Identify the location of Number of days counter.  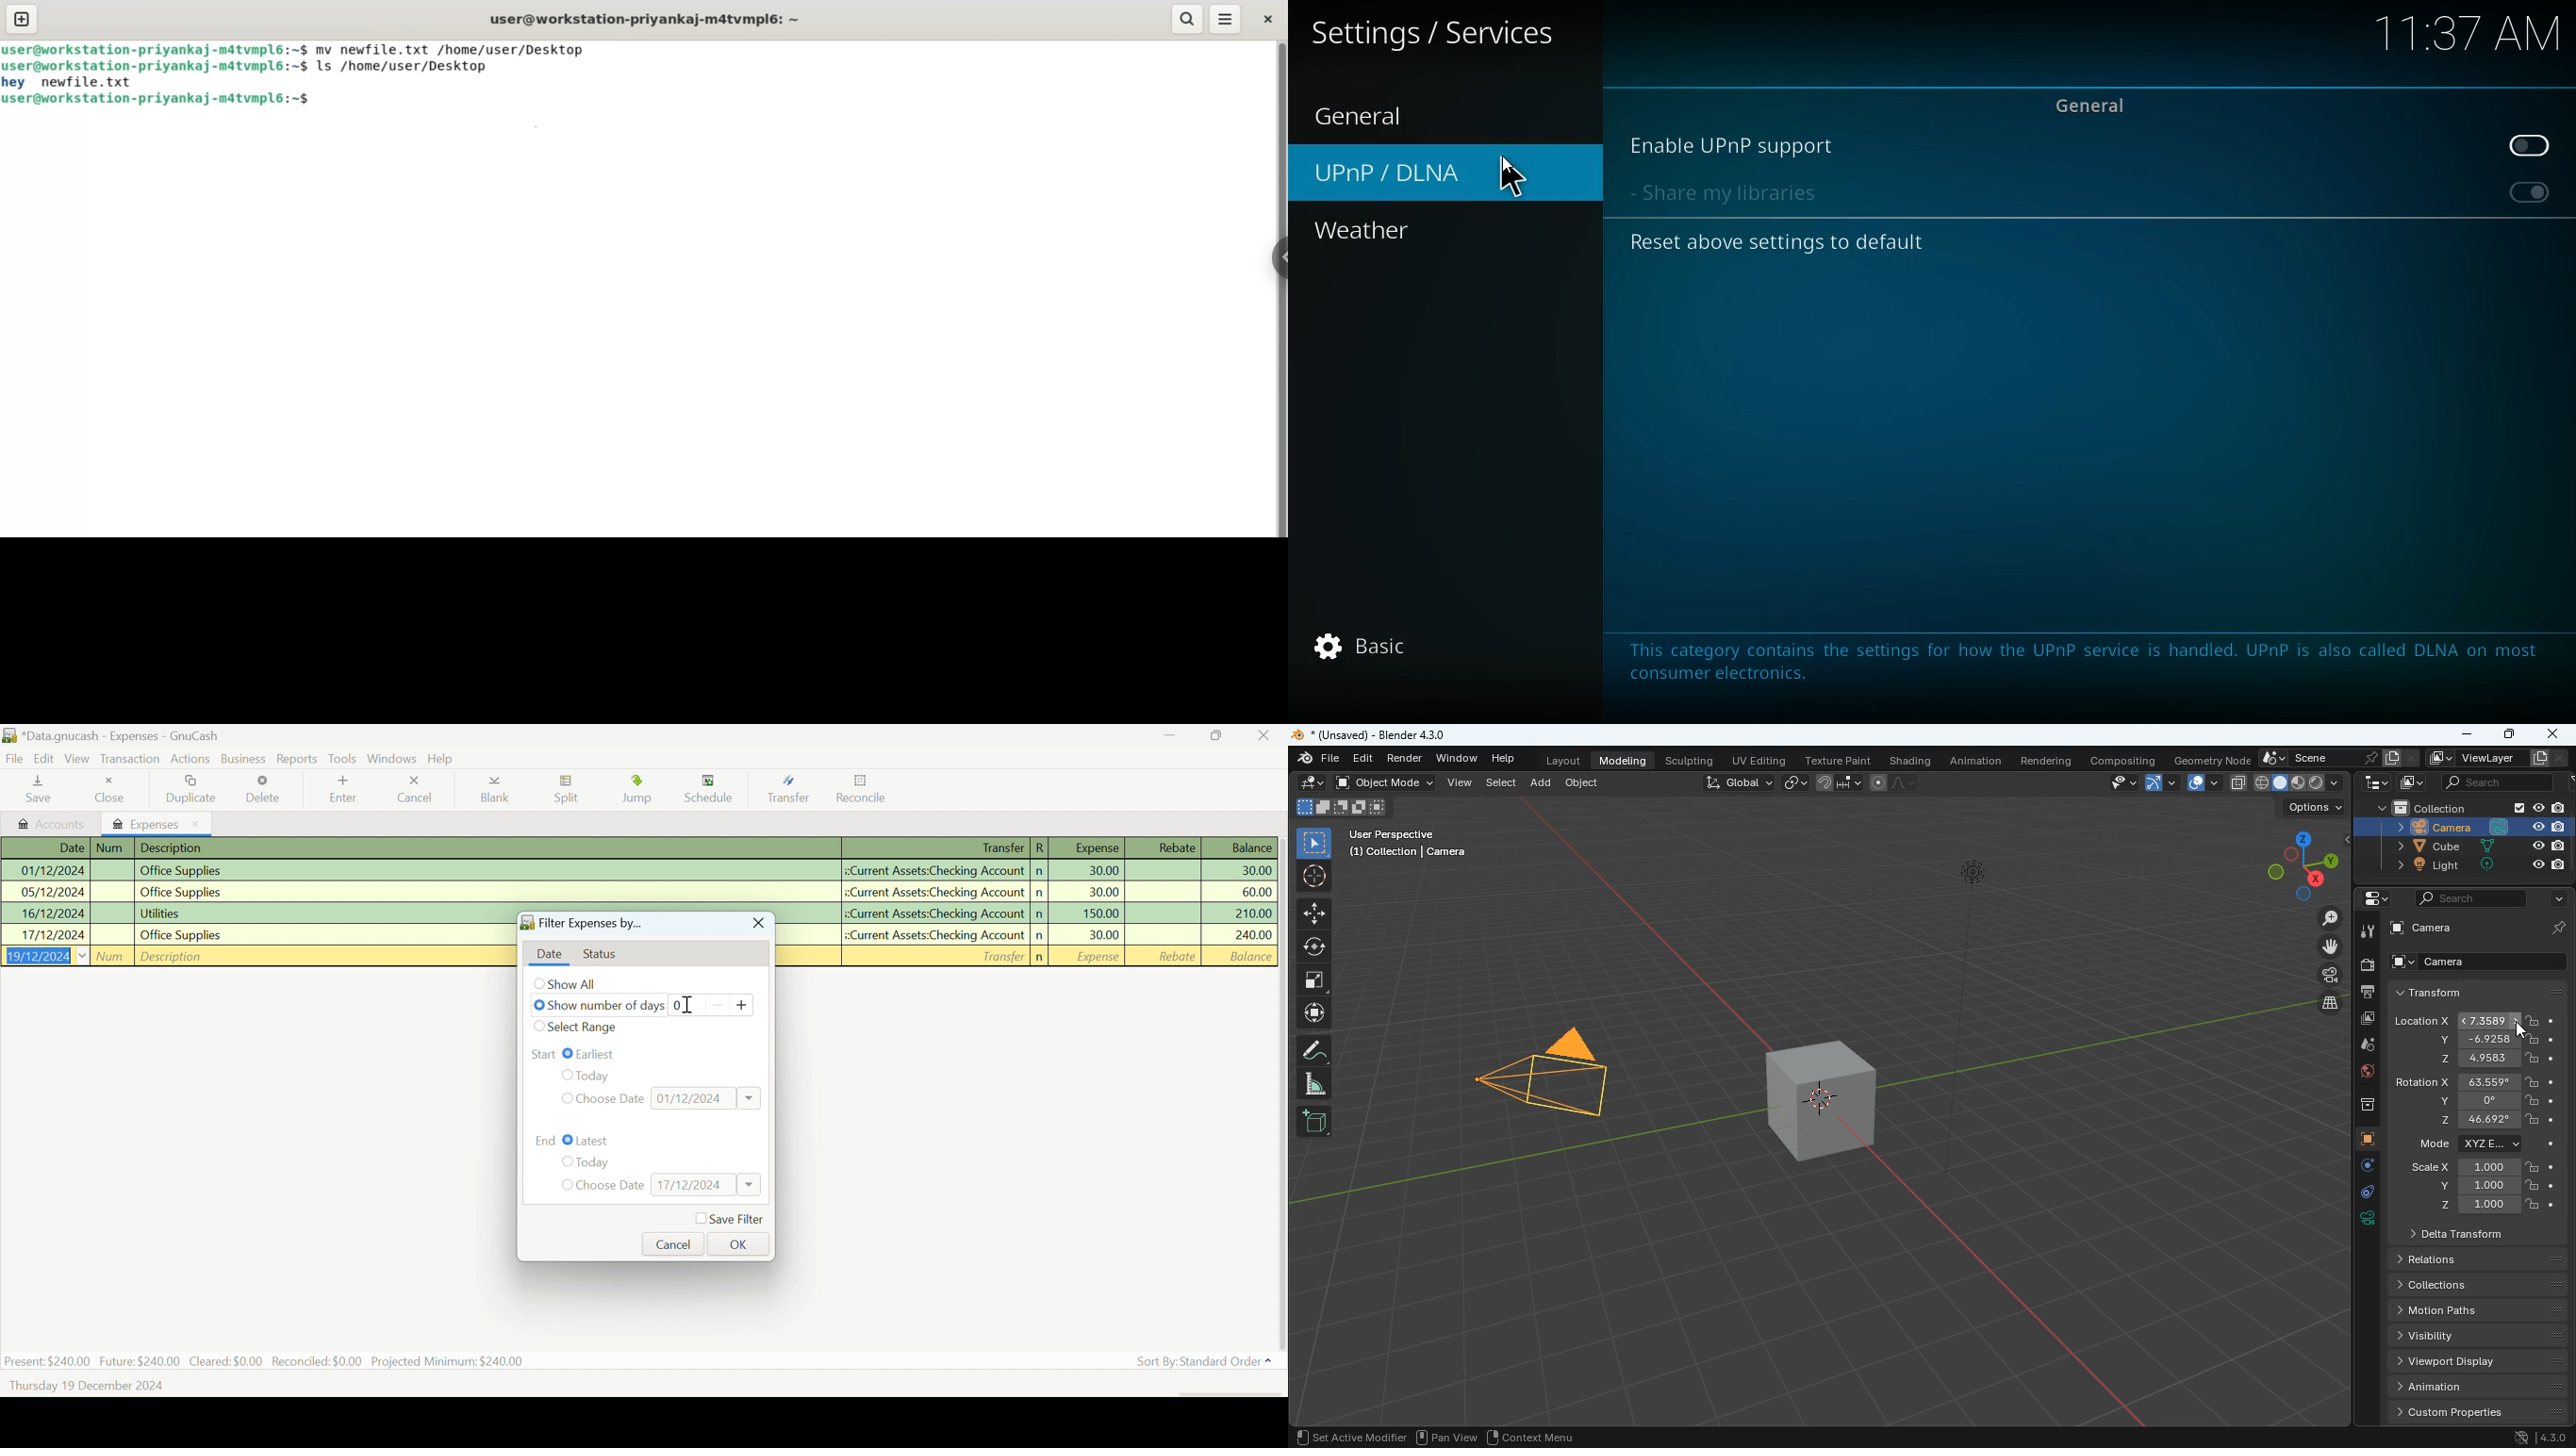
(711, 1004).